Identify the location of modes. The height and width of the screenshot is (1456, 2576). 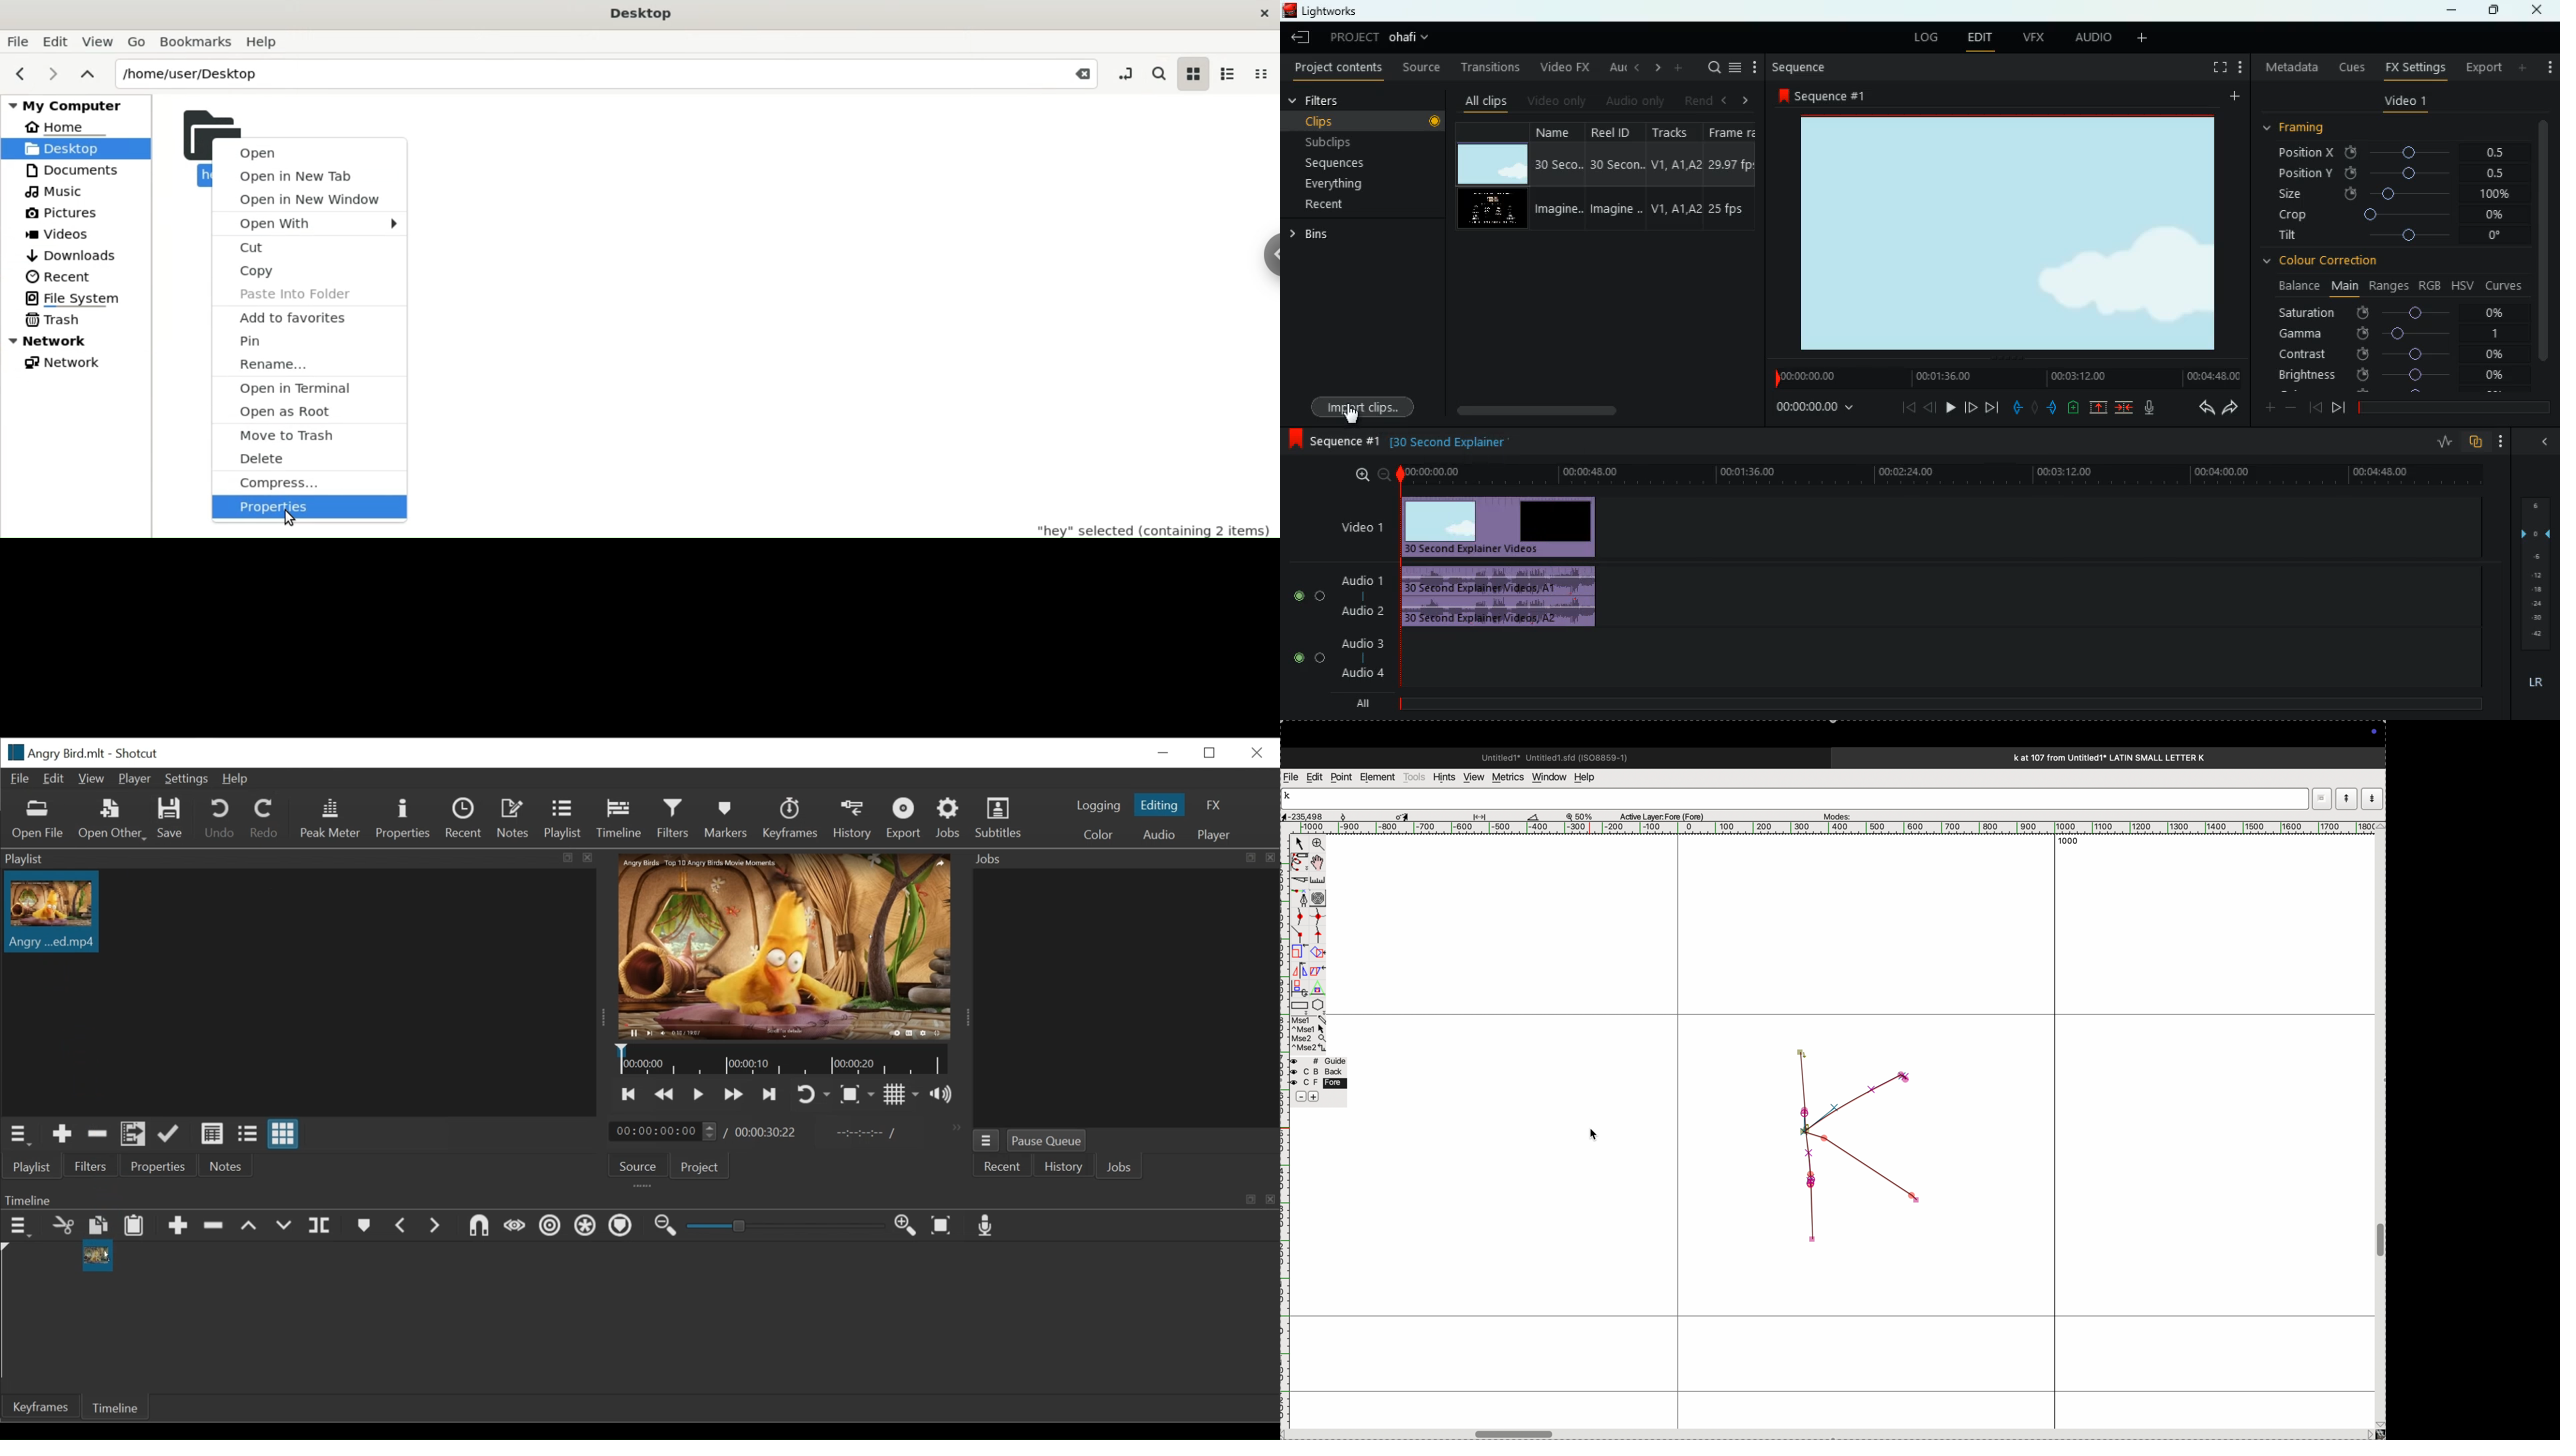
(1834, 814).